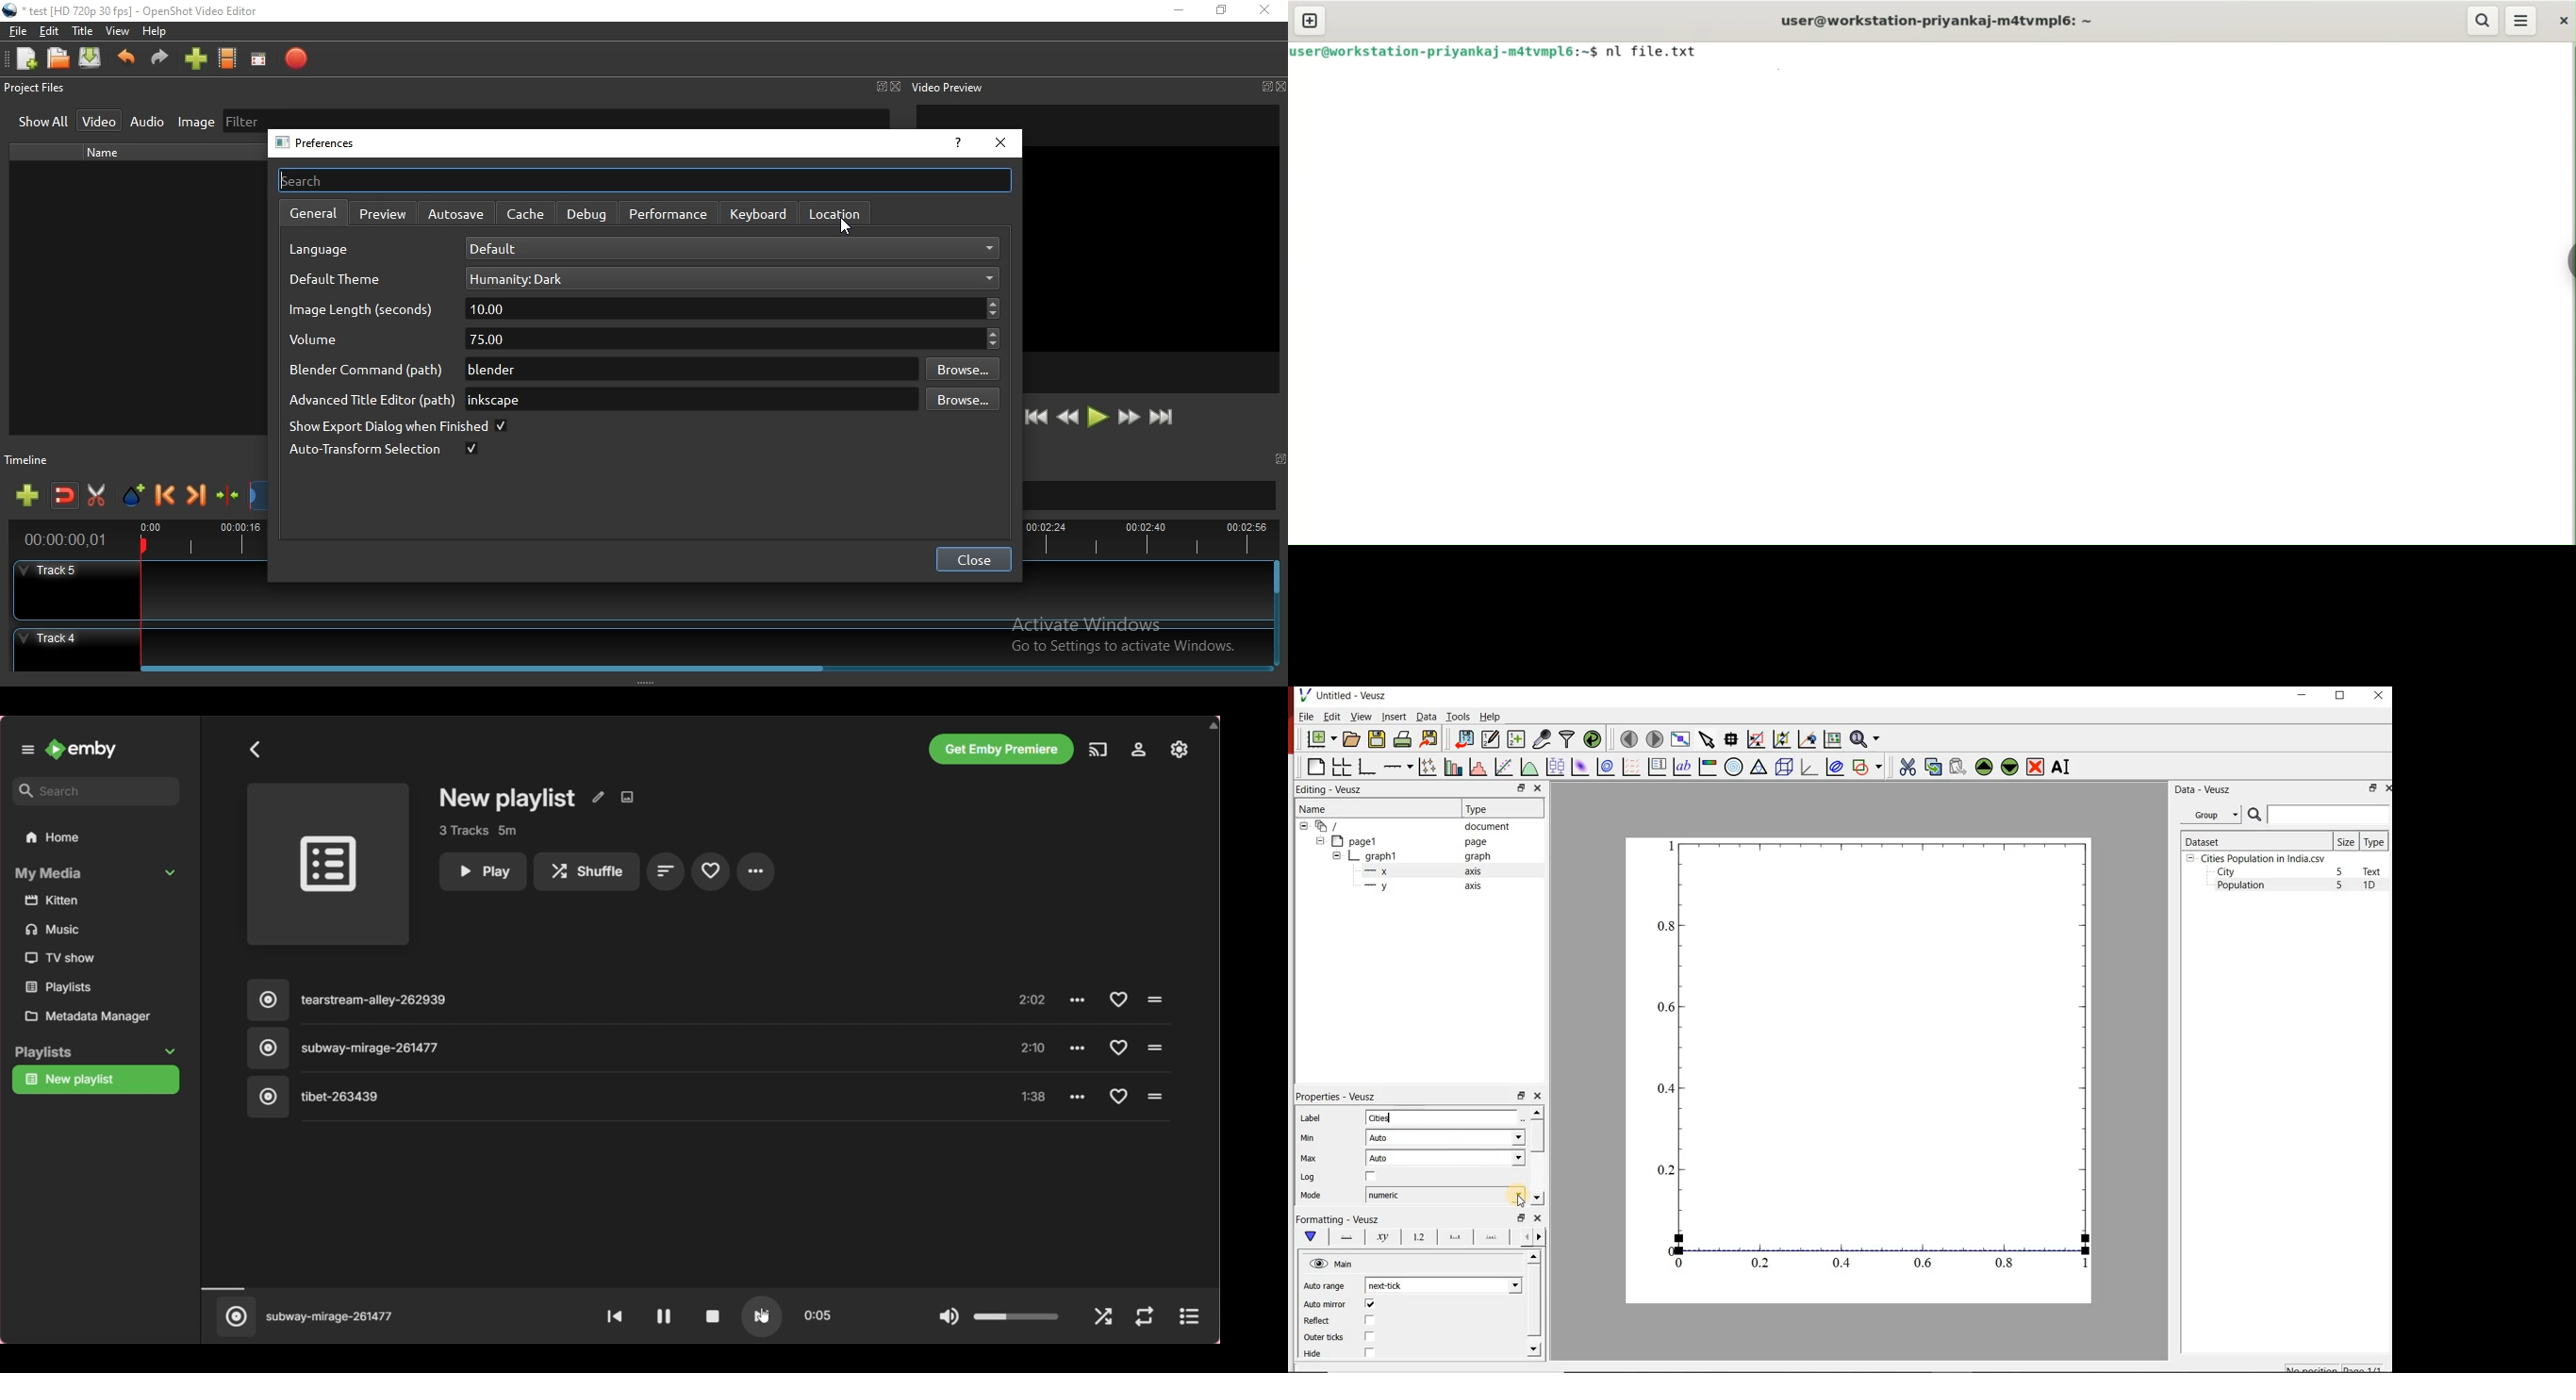 The height and width of the screenshot is (1400, 2576). What do you see at coordinates (135, 496) in the screenshot?
I see `Add marker` at bounding box center [135, 496].